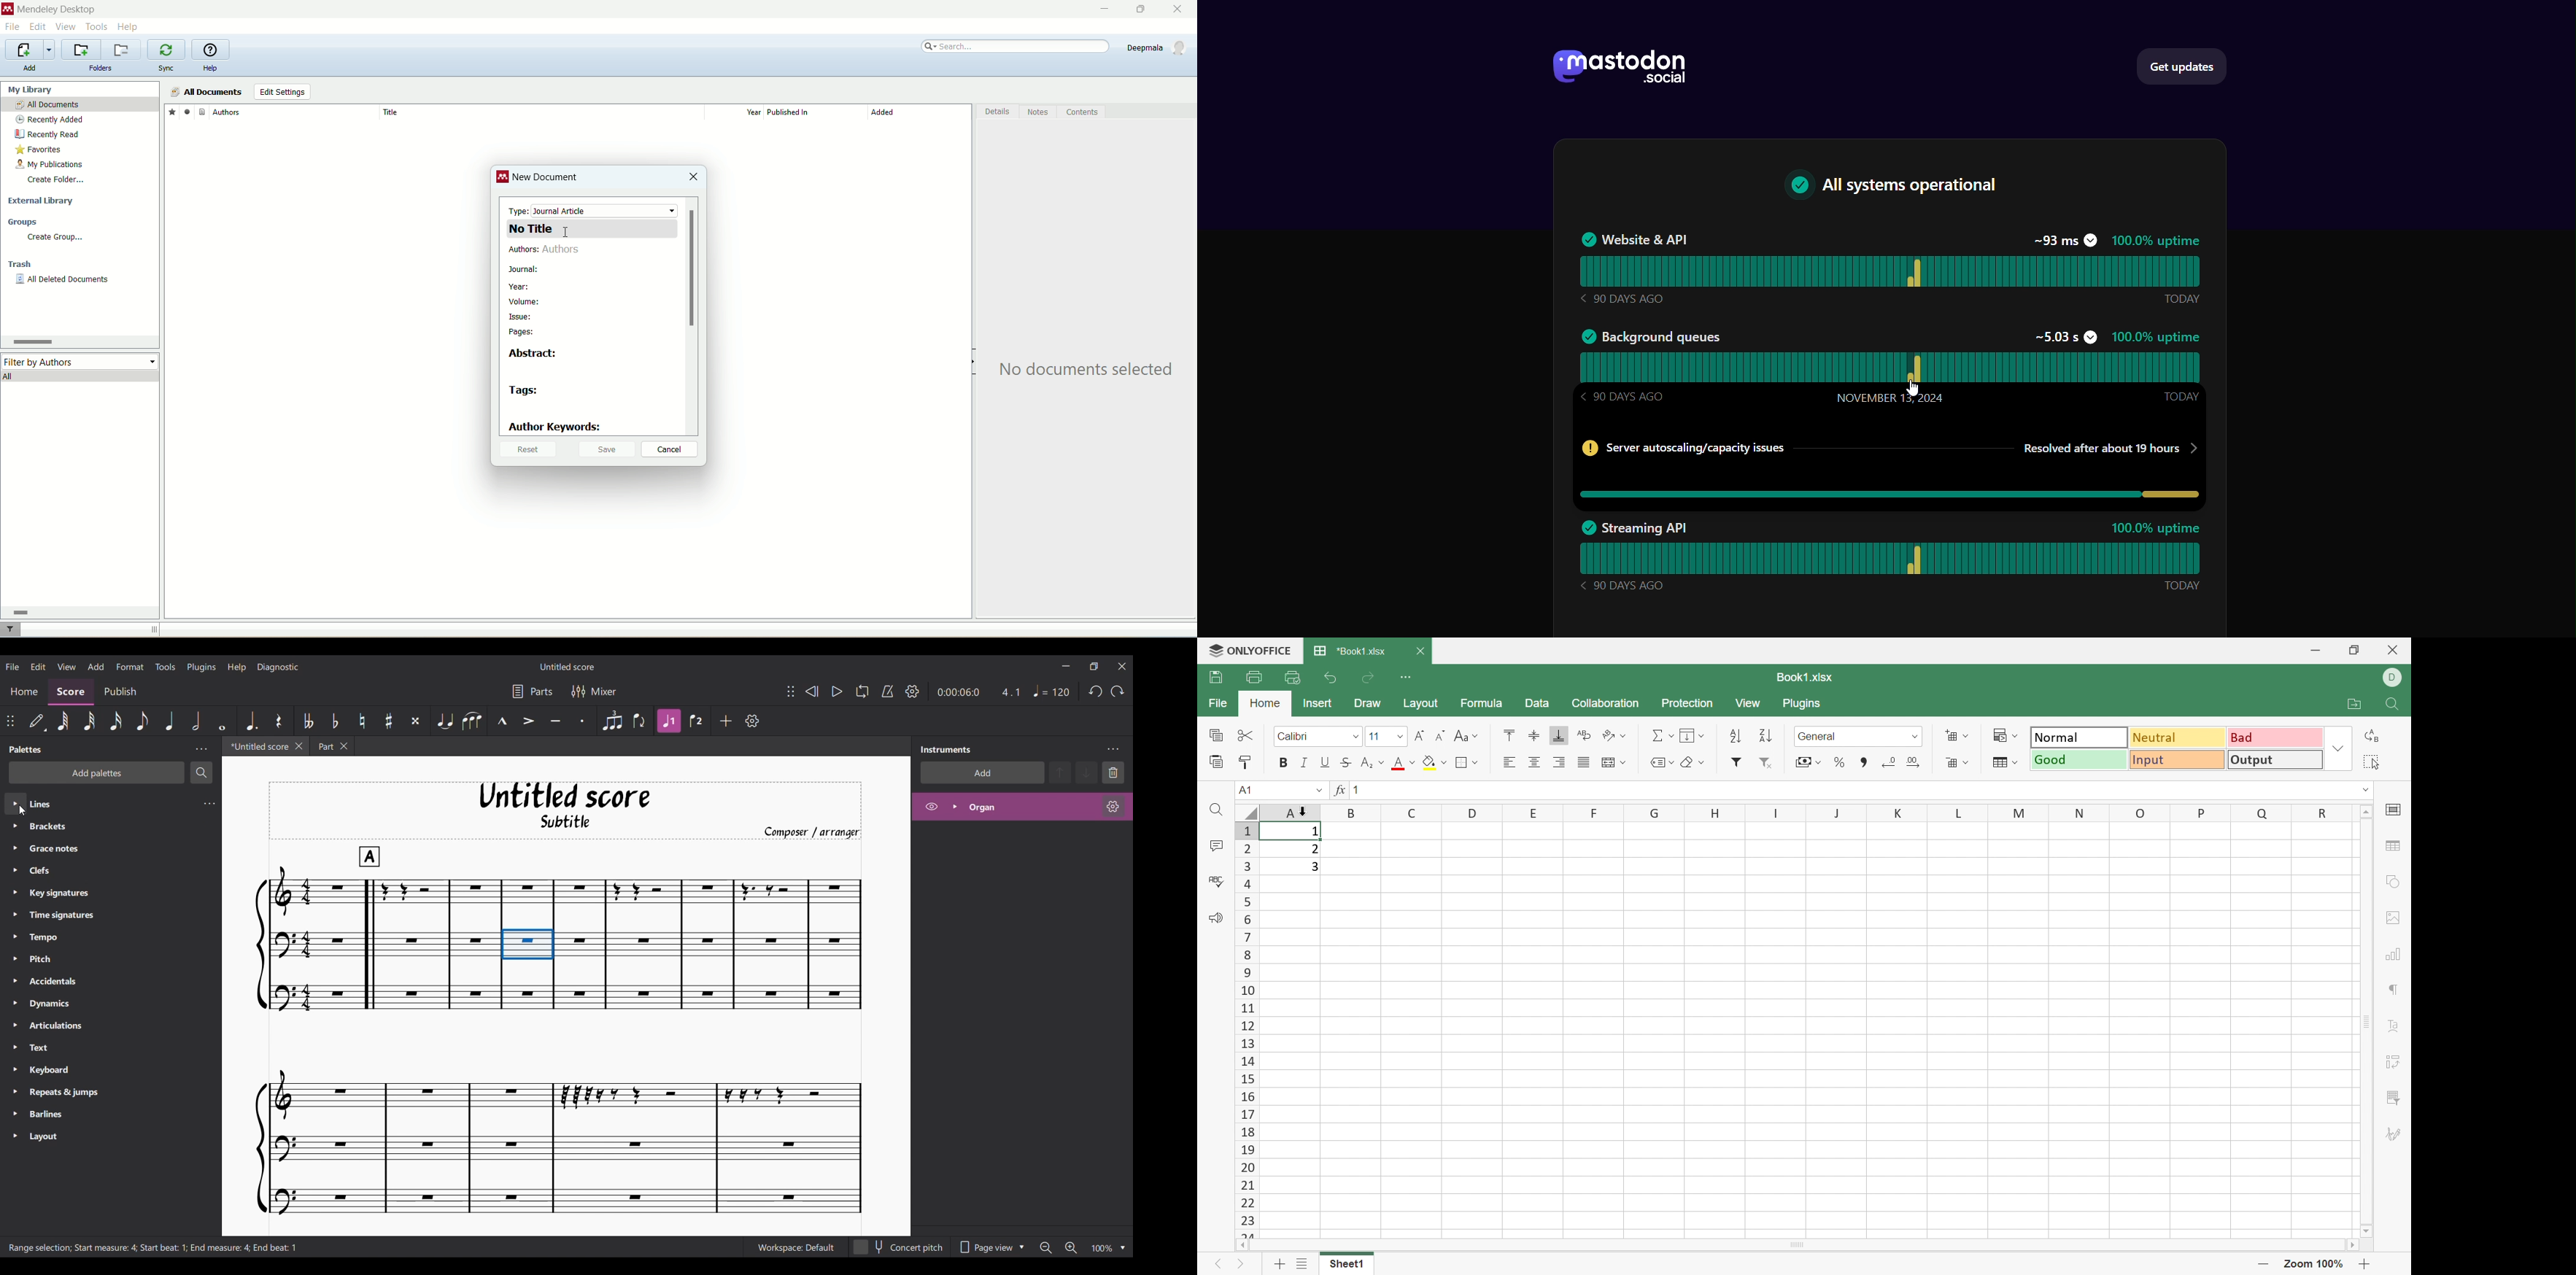 The height and width of the screenshot is (1288, 2576). Describe the element at coordinates (2398, 809) in the screenshot. I see `Cell settings` at that location.